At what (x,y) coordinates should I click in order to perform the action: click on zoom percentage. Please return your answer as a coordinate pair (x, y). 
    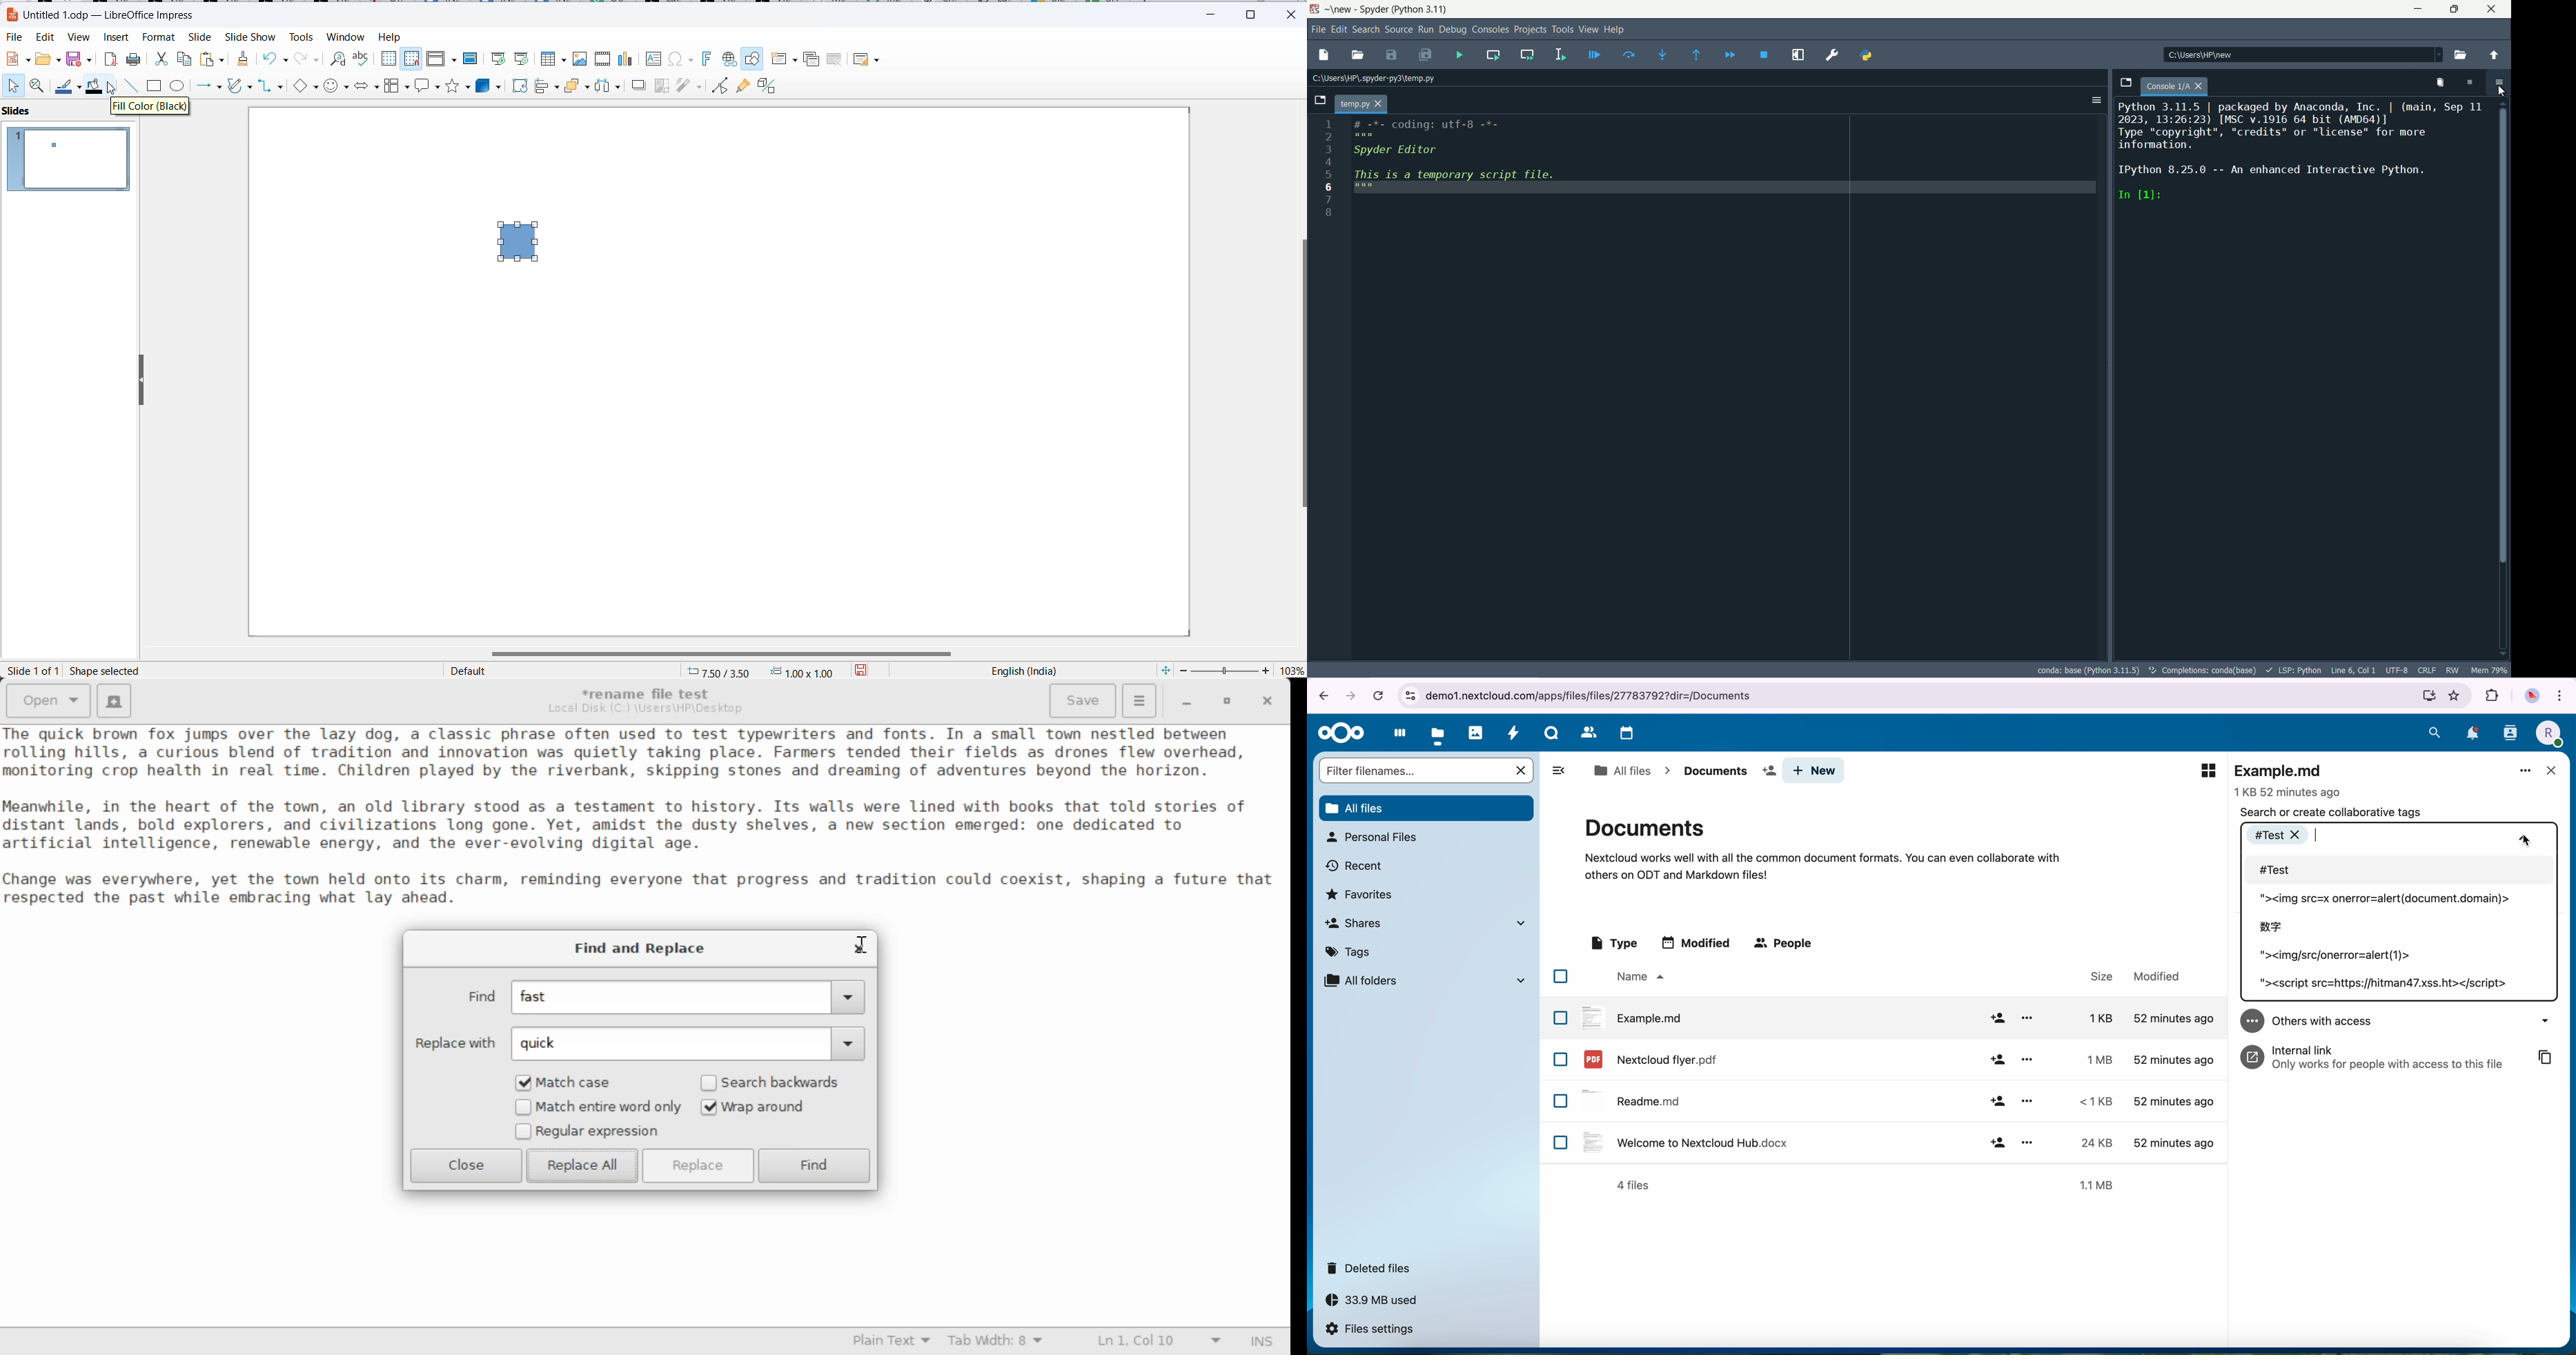
    Looking at the image, I should click on (1290, 670).